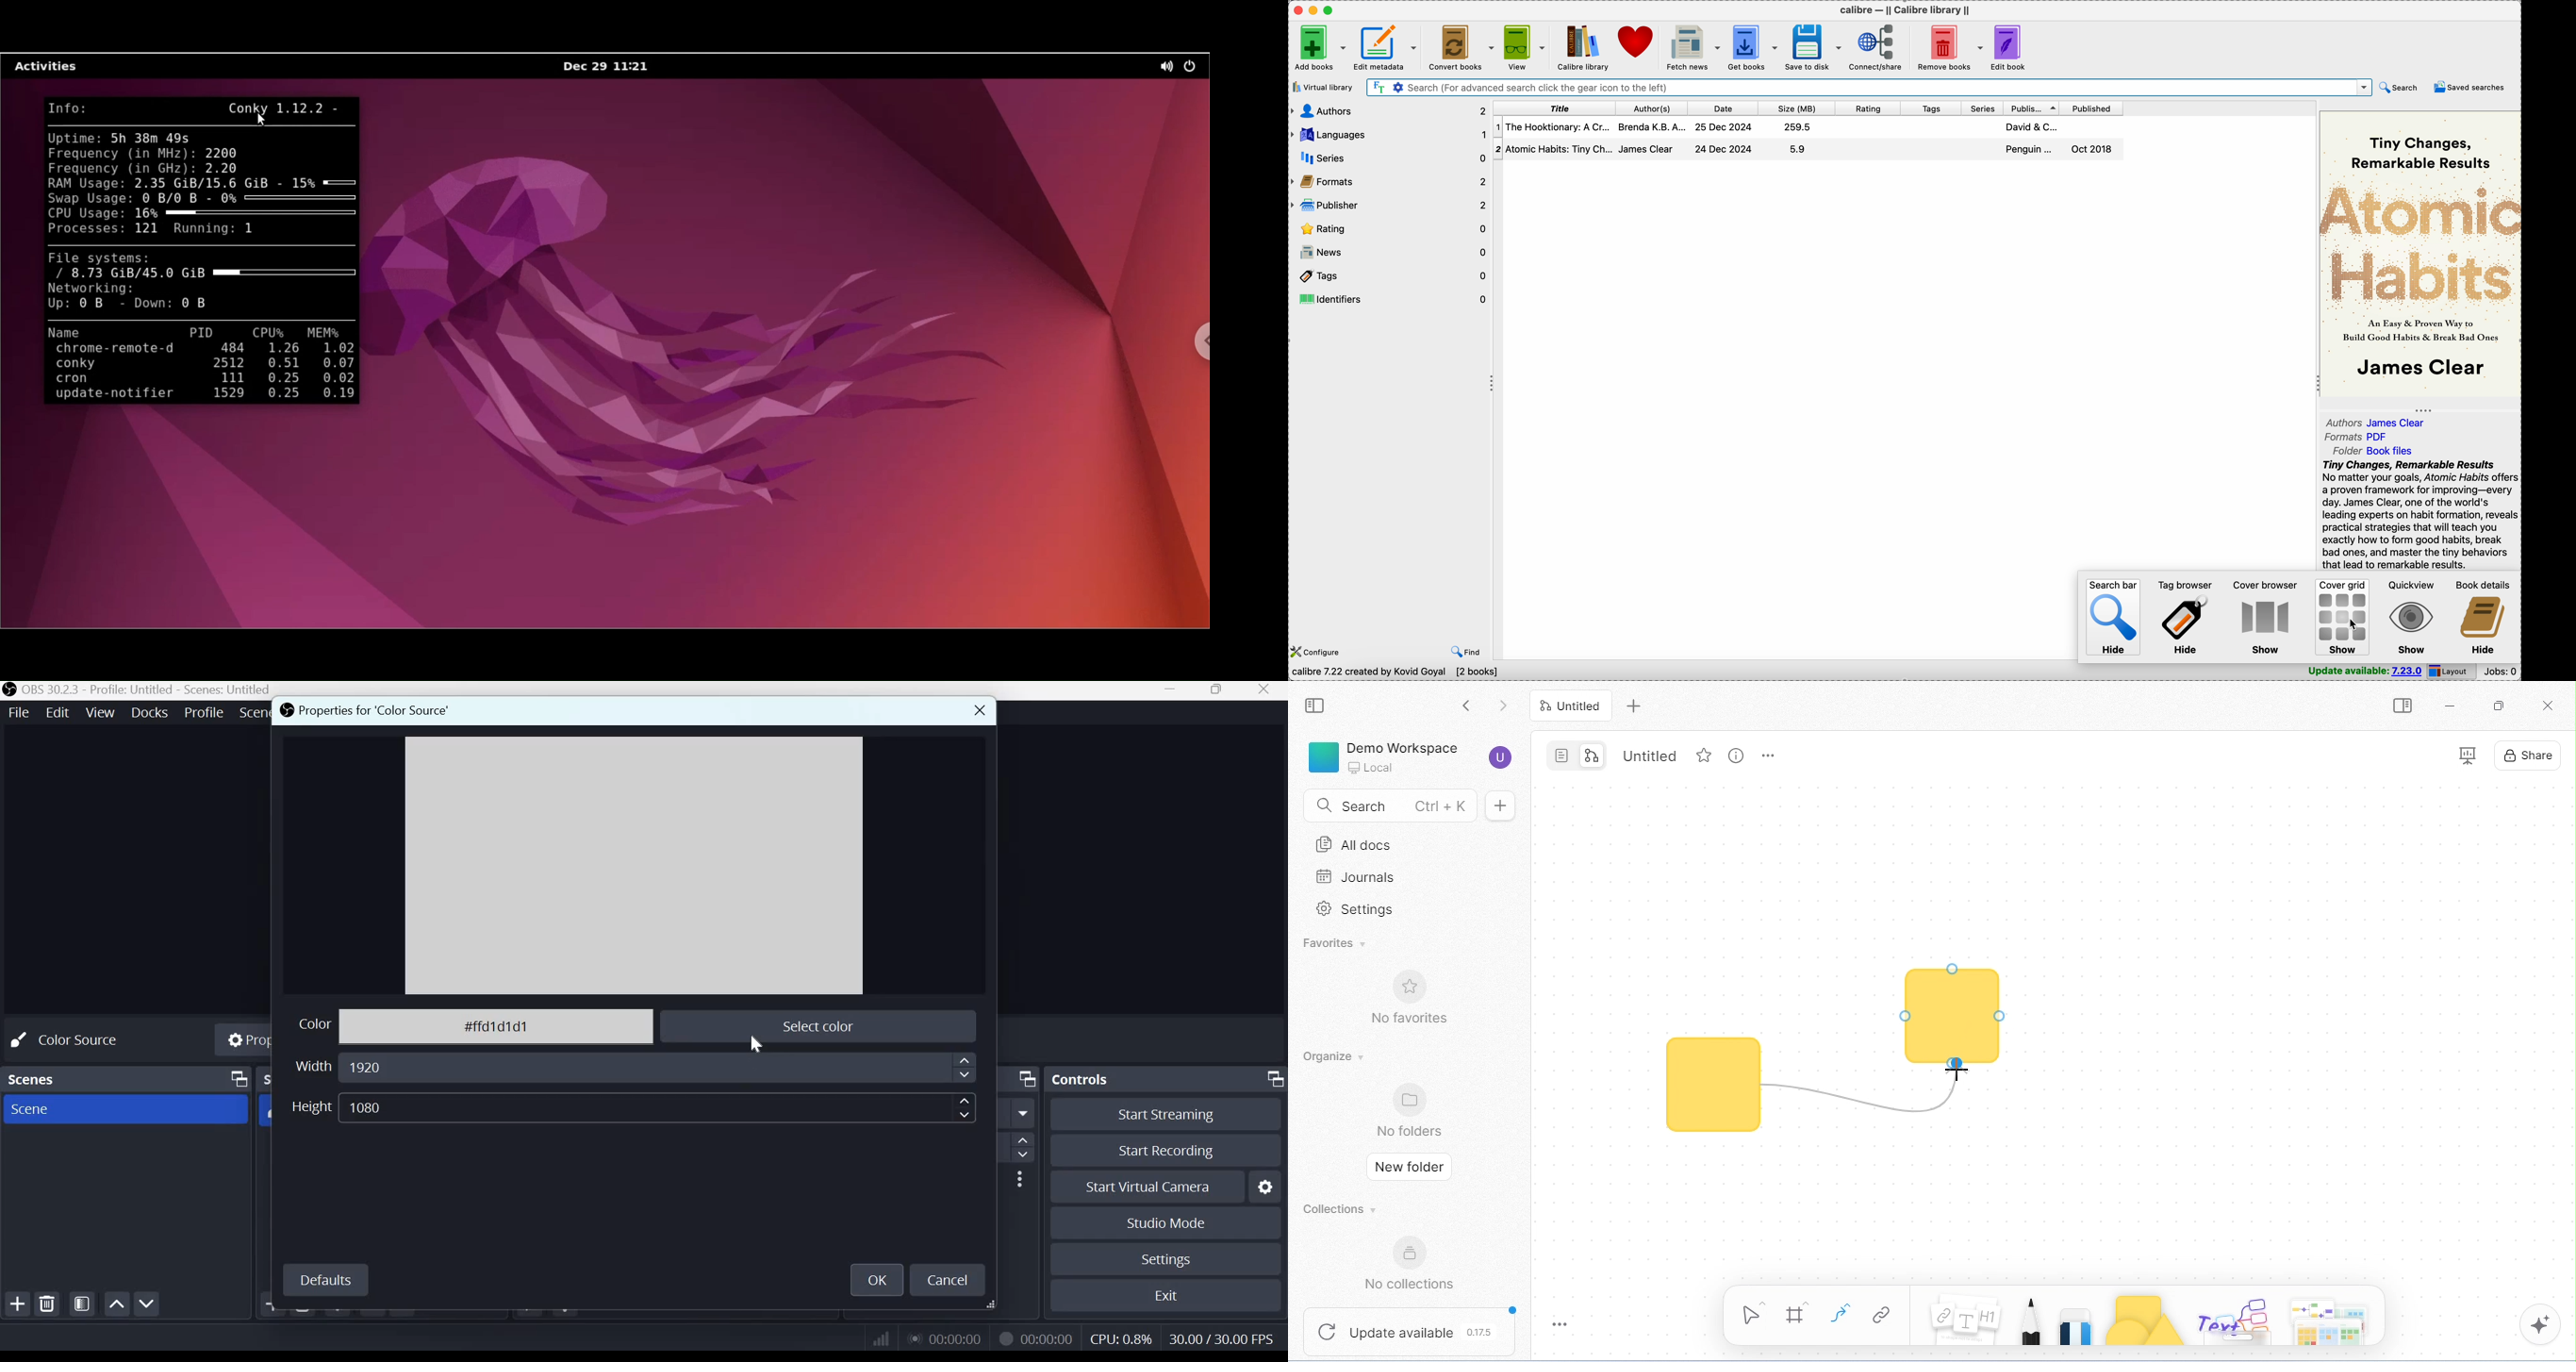  Describe the element at coordinates (1385, 48) in the screenshot. I see `edit metadata` at that location.